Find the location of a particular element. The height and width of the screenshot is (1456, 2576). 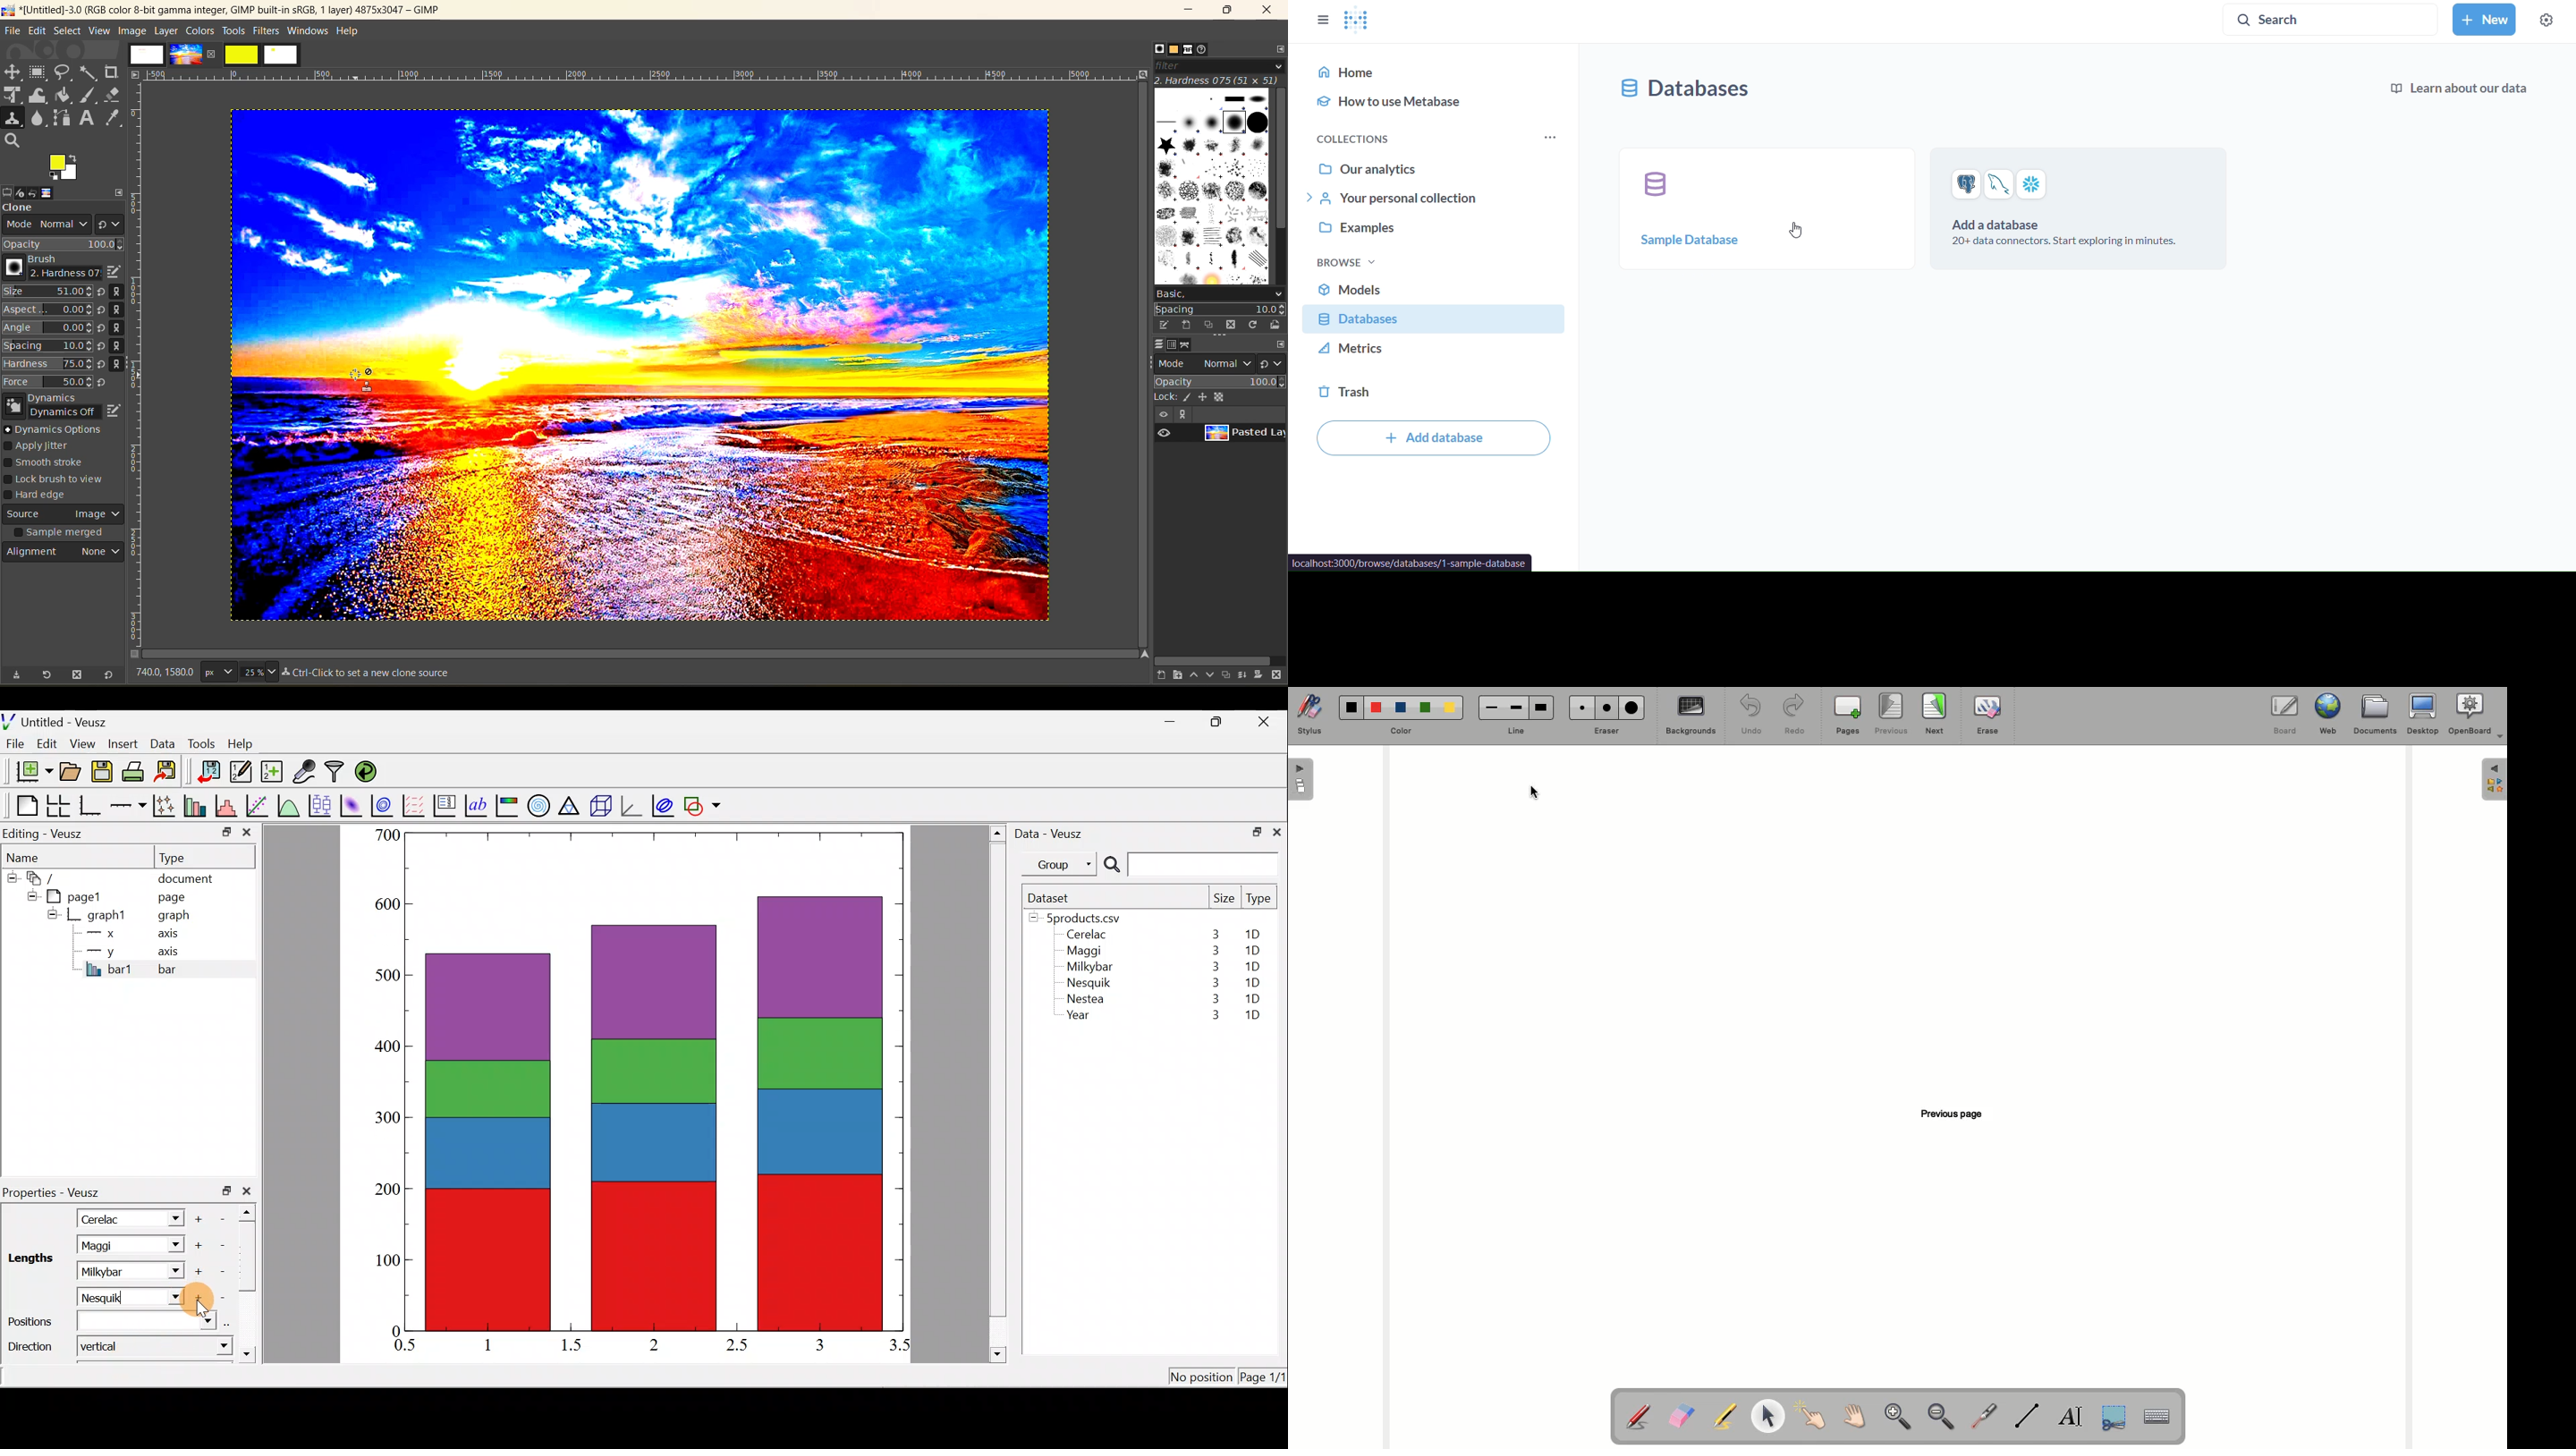

Zoom in is located at coordinates (1898, 1418).